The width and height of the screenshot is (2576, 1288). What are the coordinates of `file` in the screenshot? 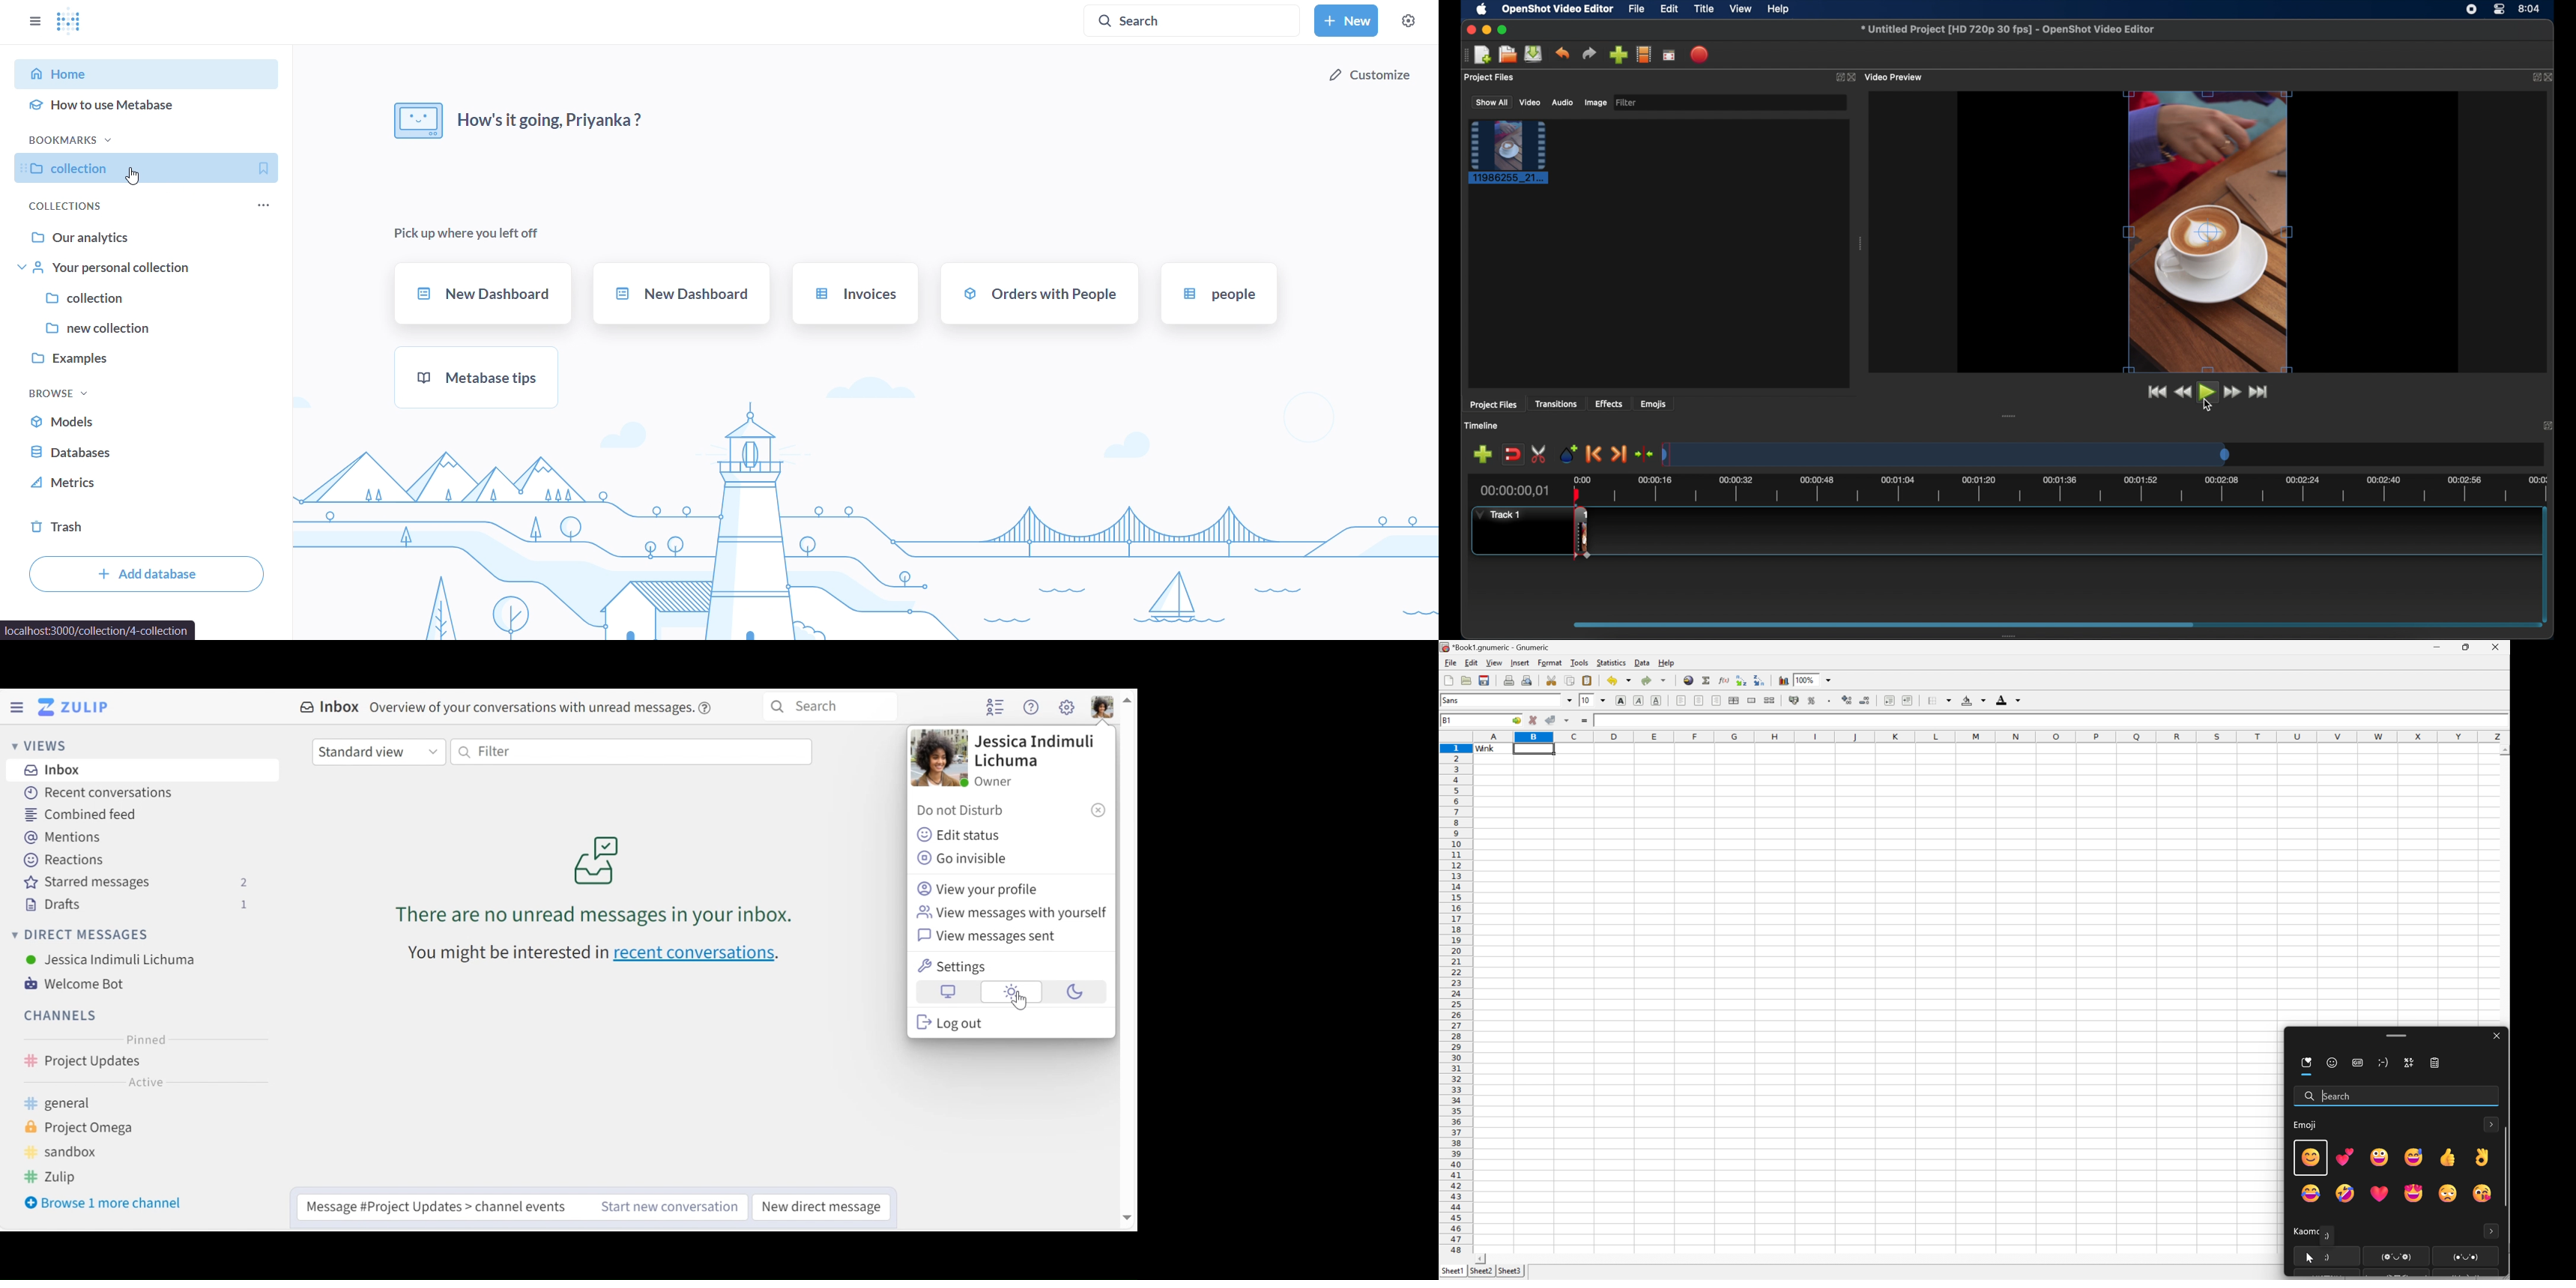 It's located at (1450, 663).